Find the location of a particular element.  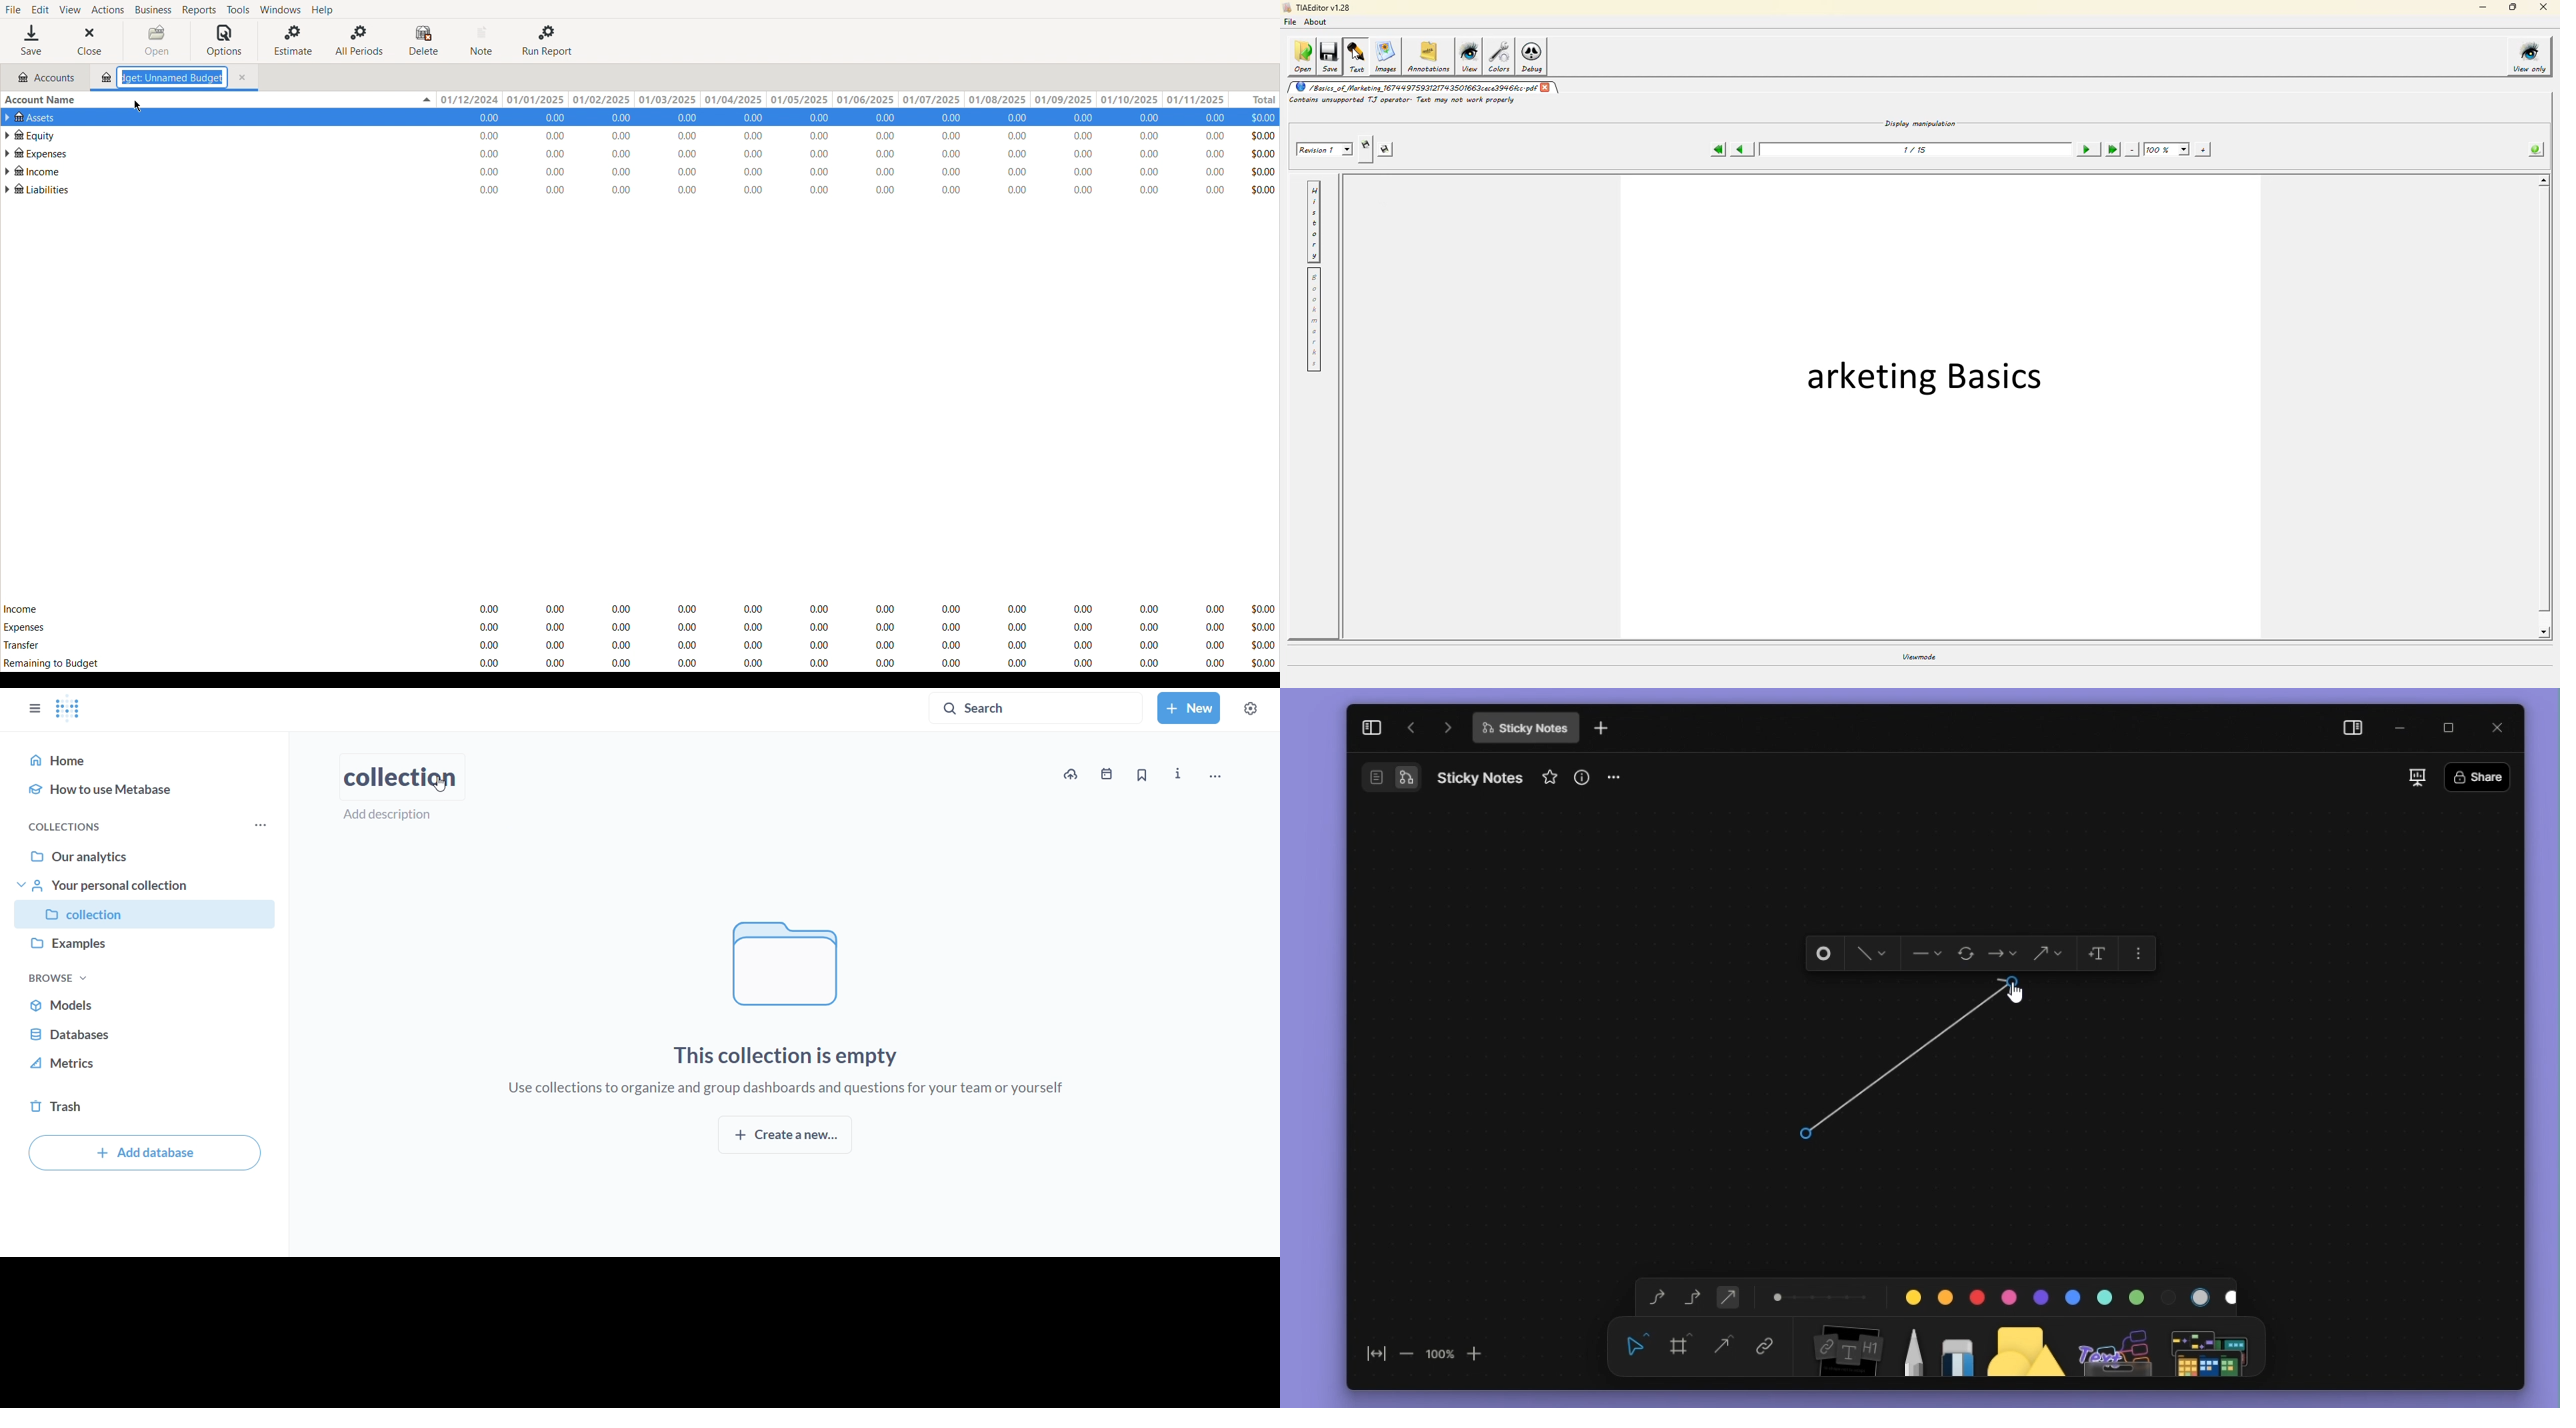

All Periods is located at coordinates (361, 40).